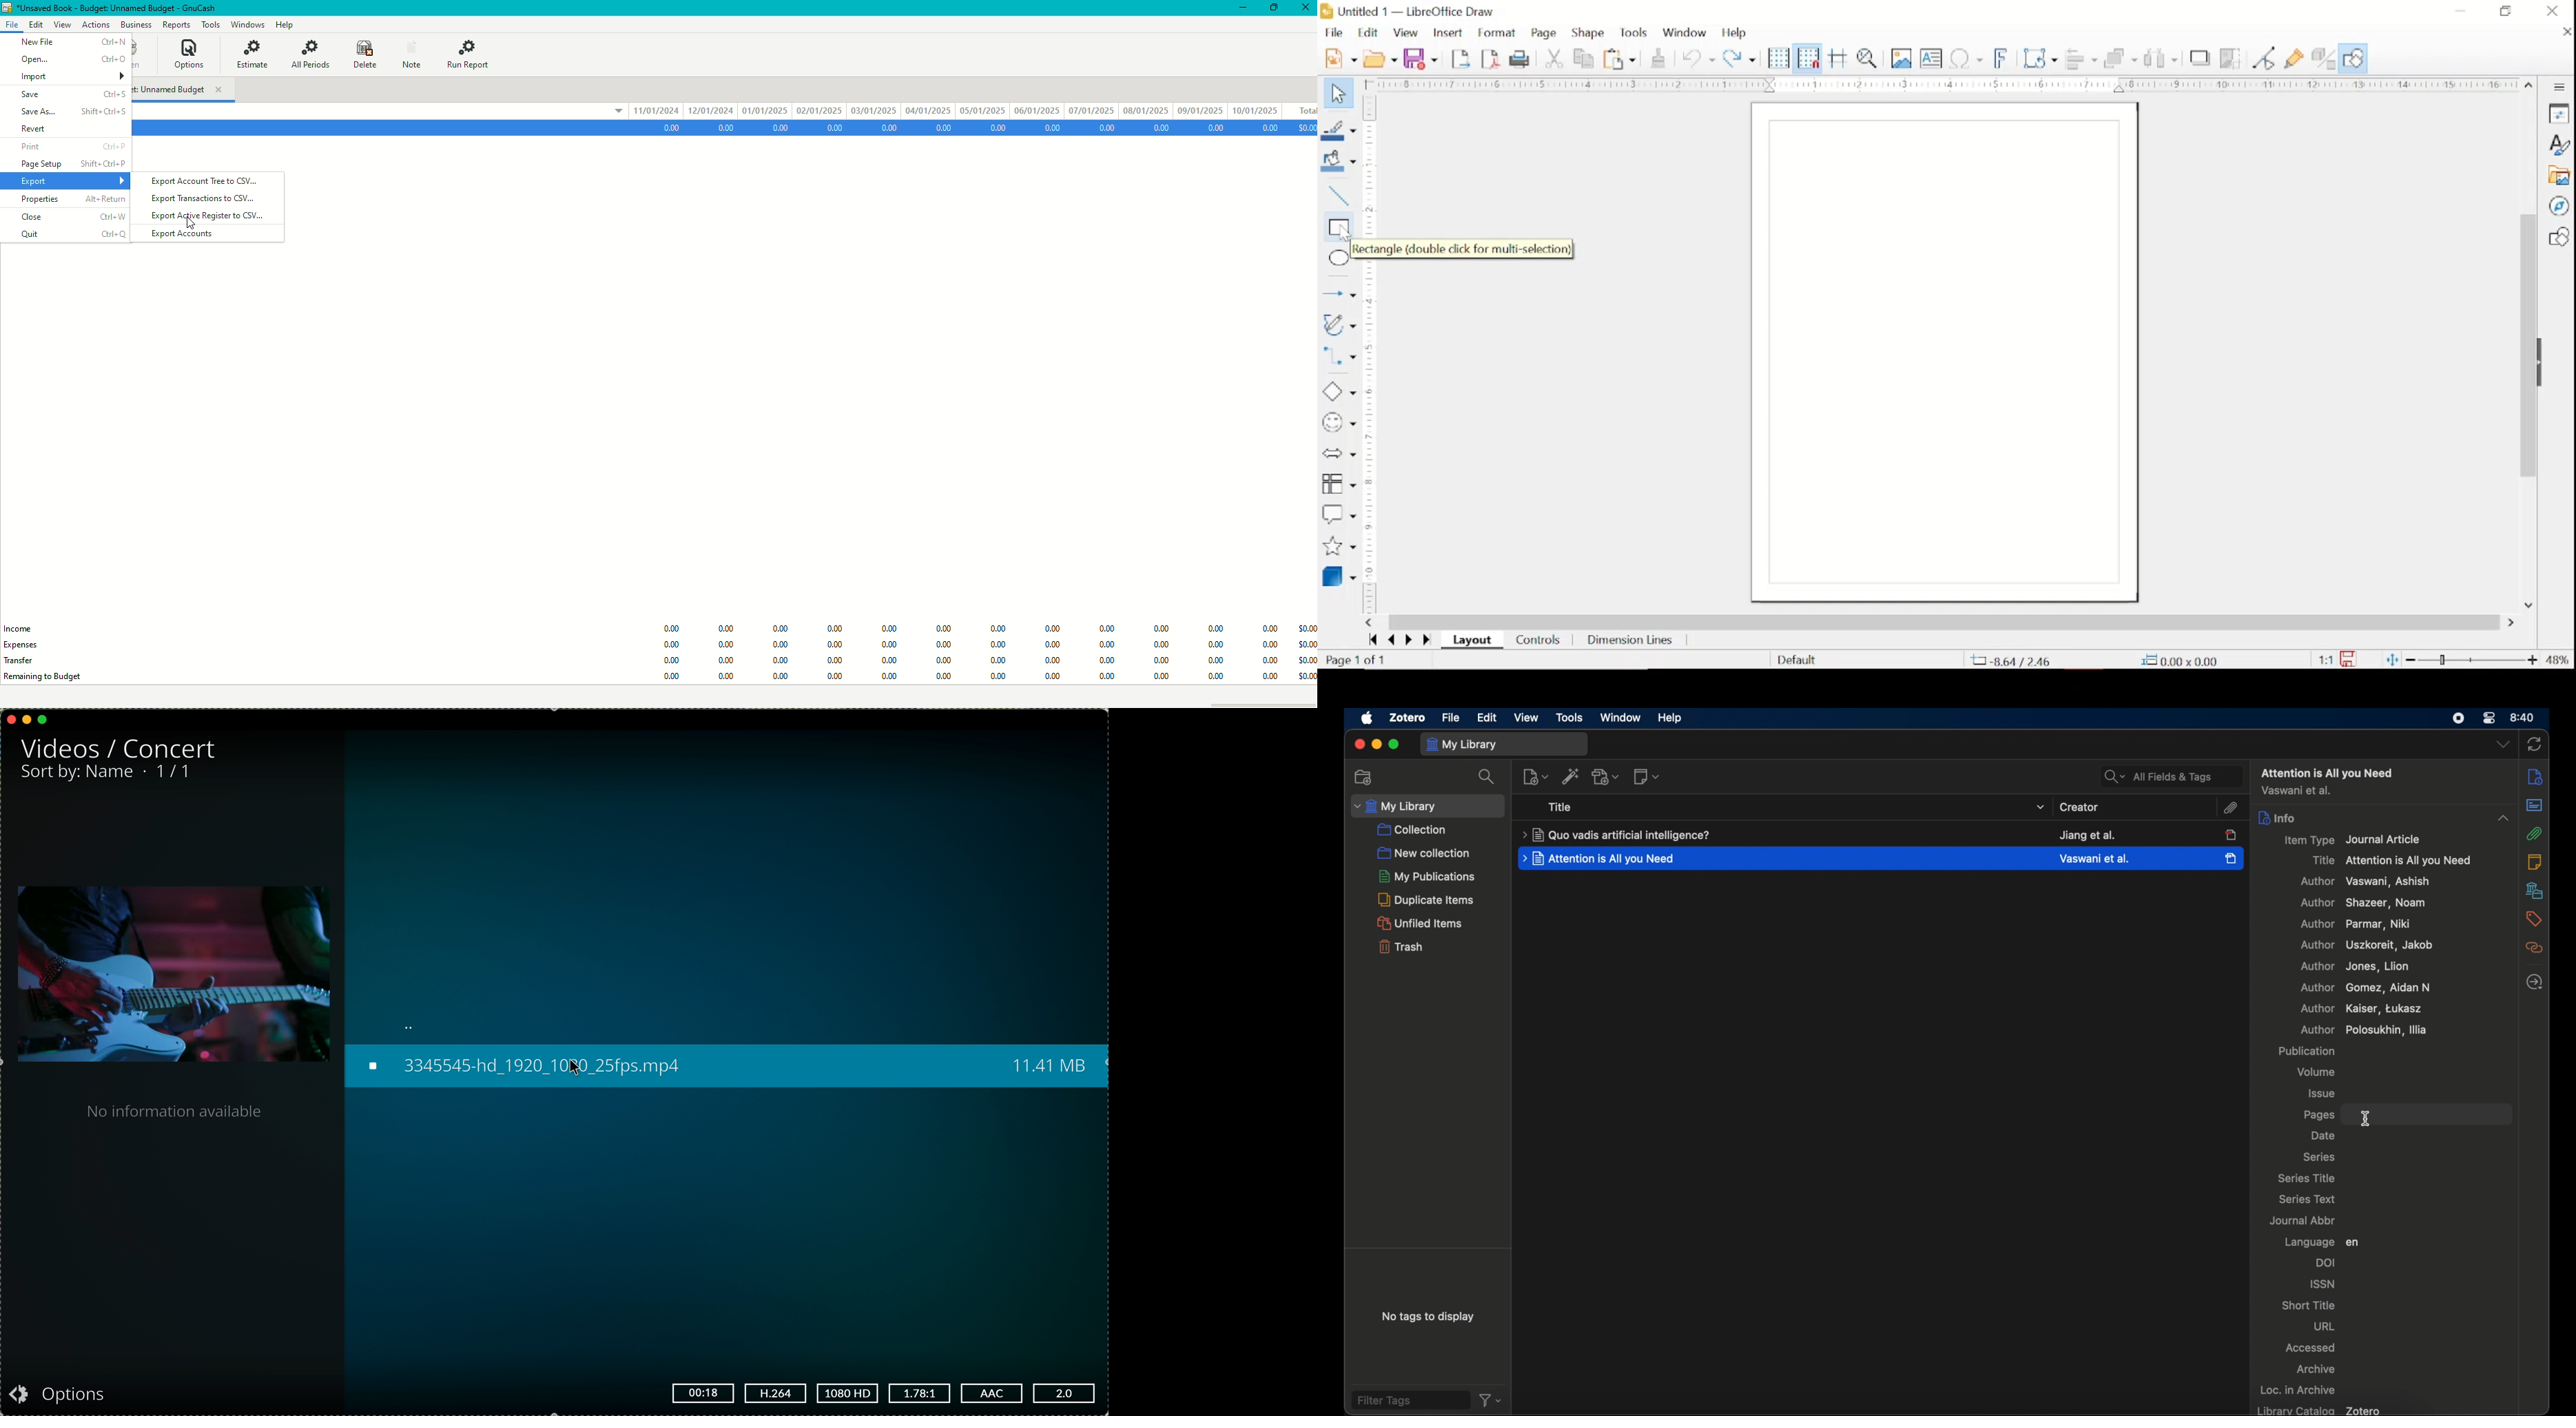  What do you see at coordinates (60, 1393) in the screenshot?
I see `options` at bounding box center [60, 1393].